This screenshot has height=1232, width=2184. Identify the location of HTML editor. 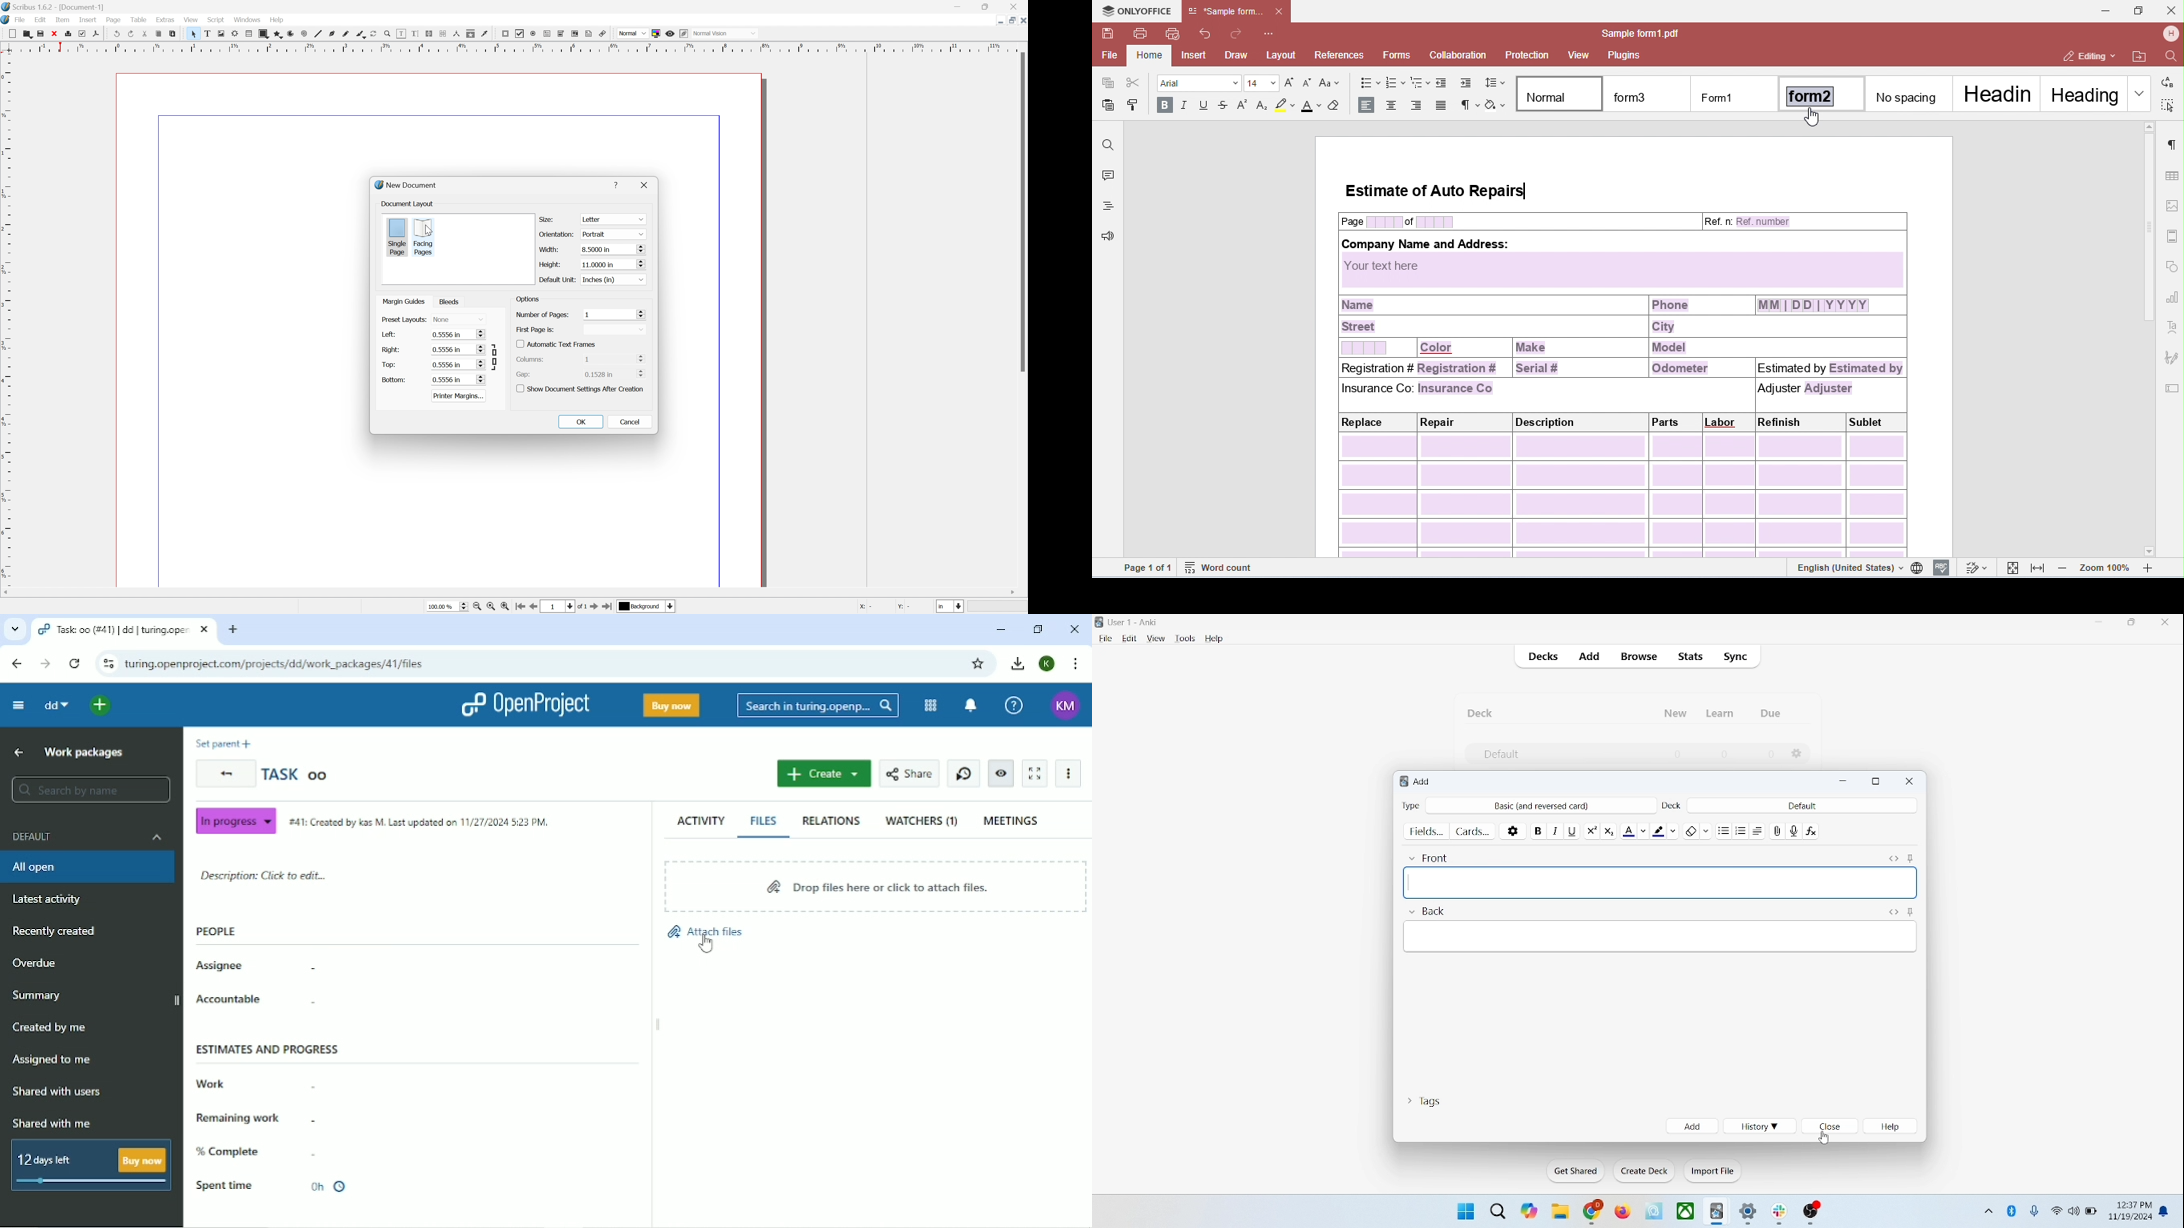
(1893, 911).